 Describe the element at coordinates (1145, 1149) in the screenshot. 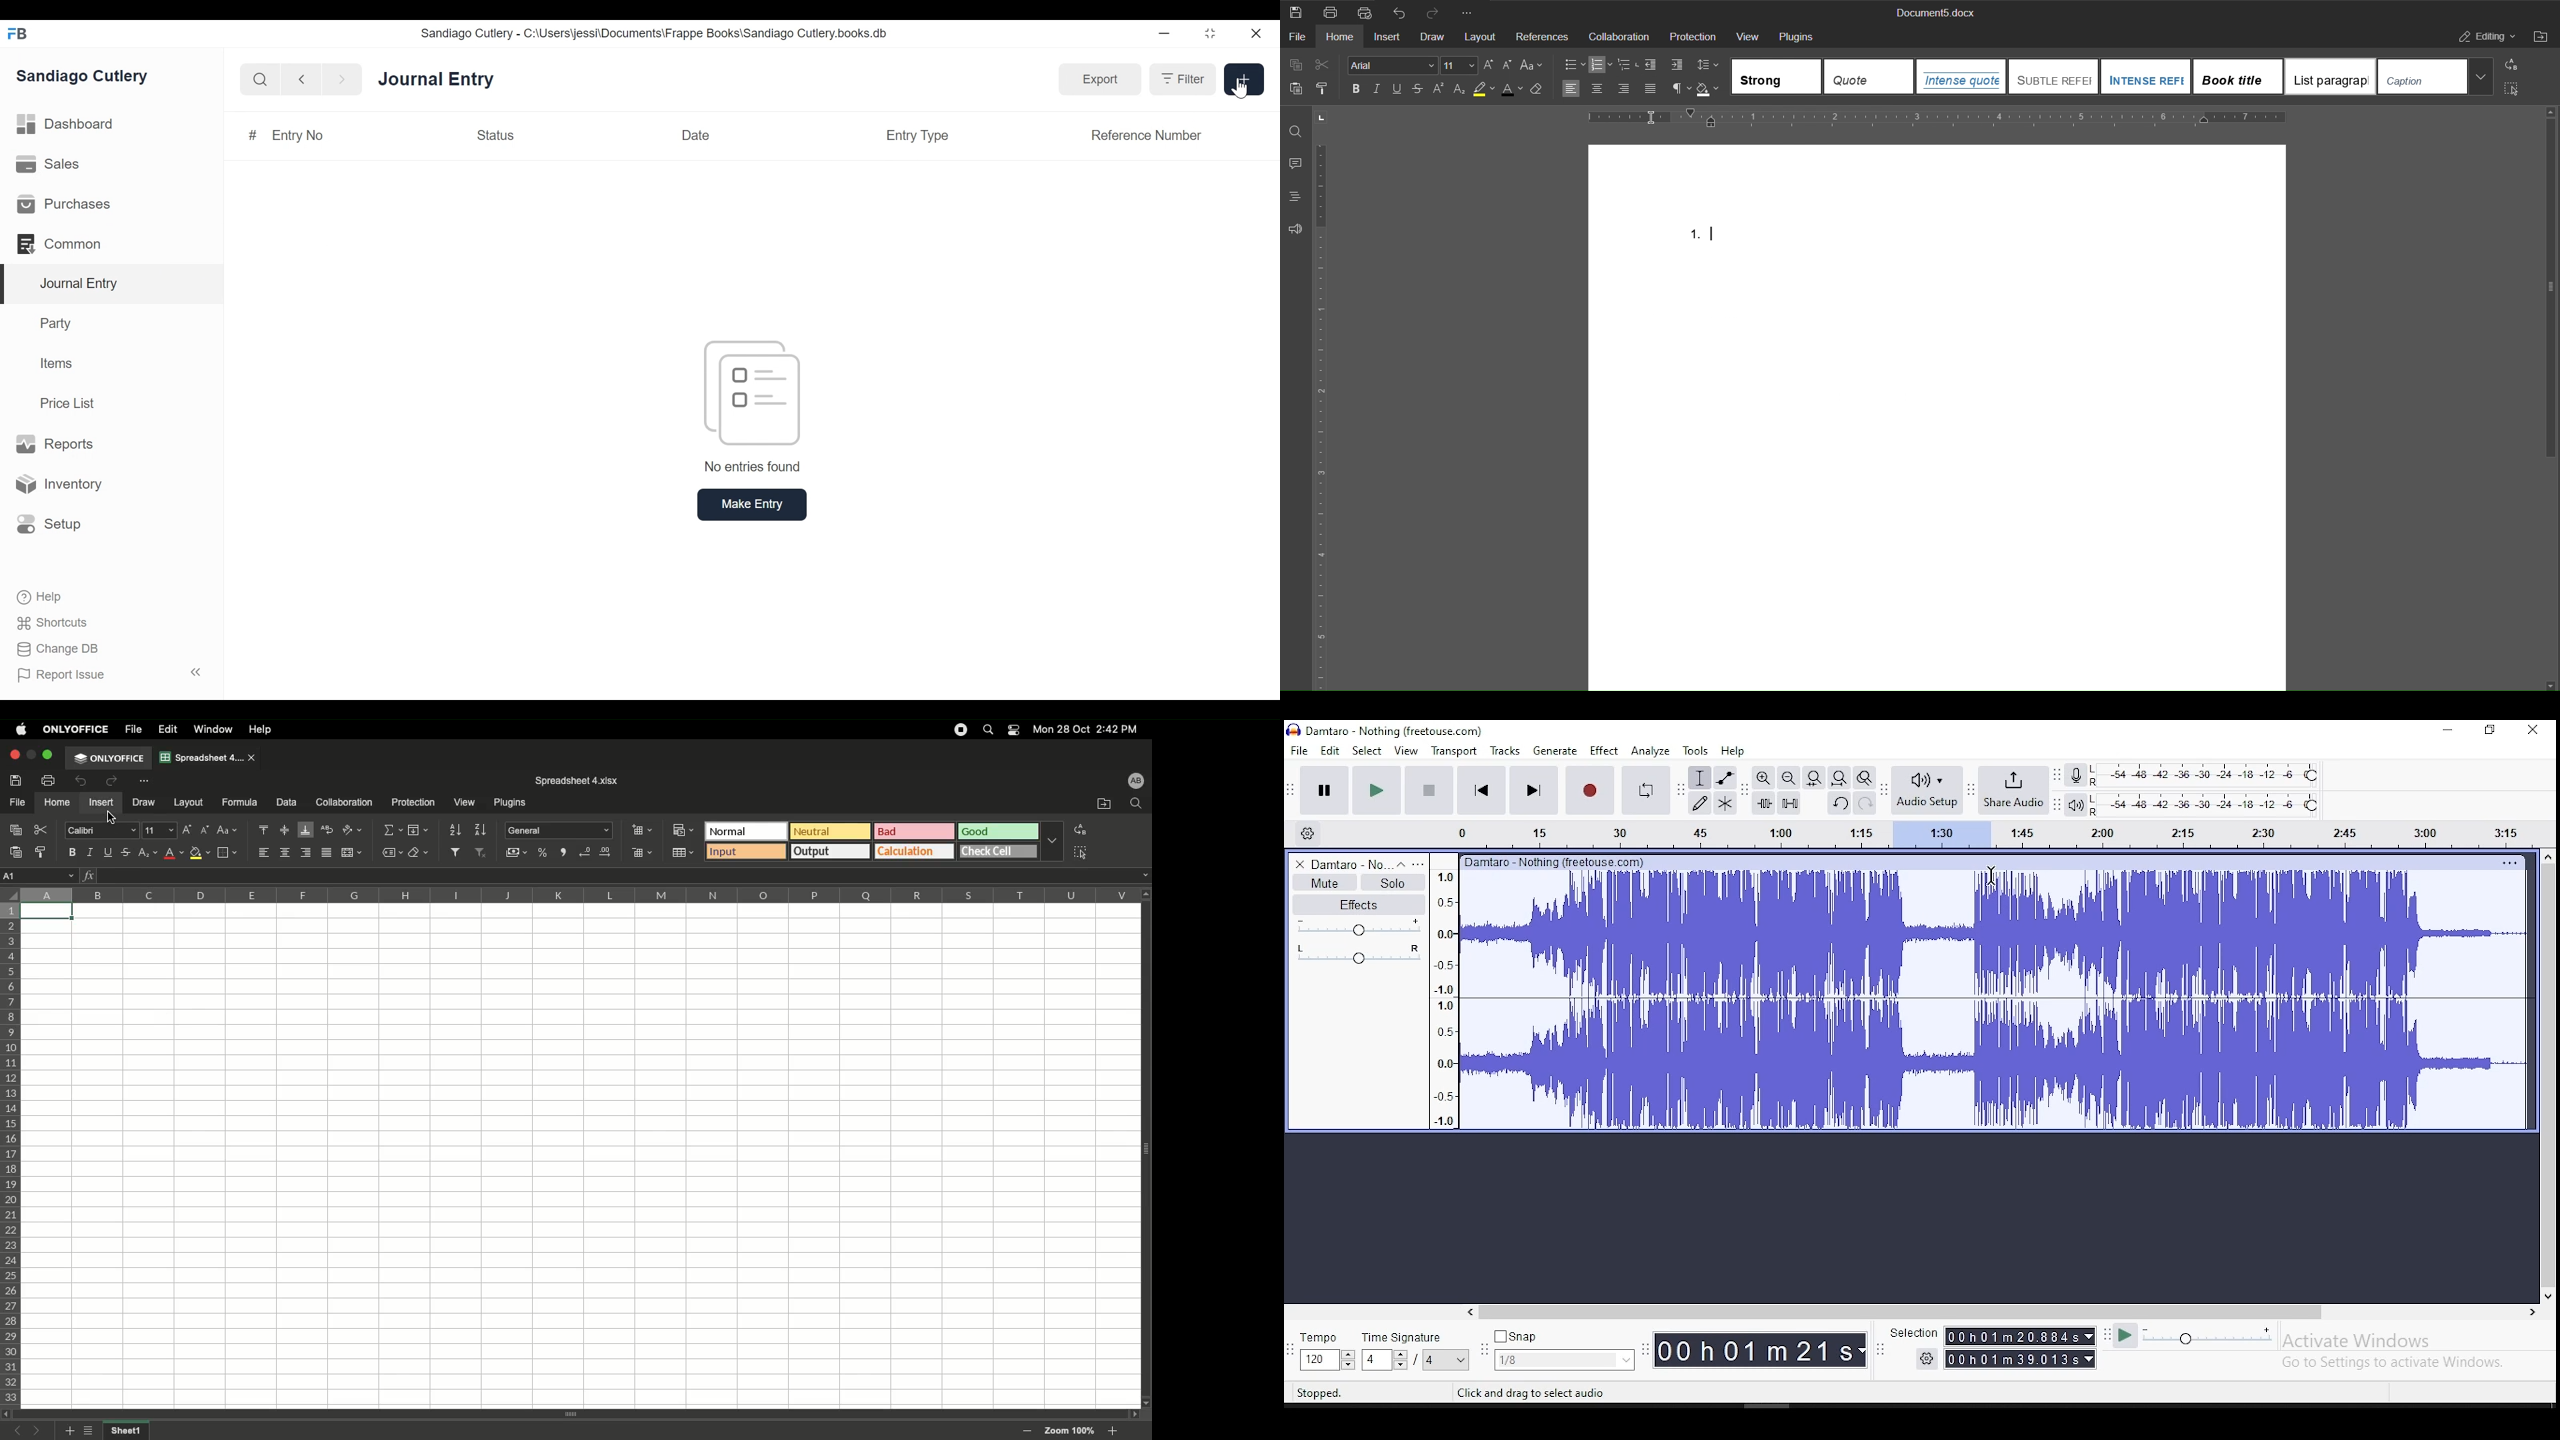

I see `Panel` at that location.